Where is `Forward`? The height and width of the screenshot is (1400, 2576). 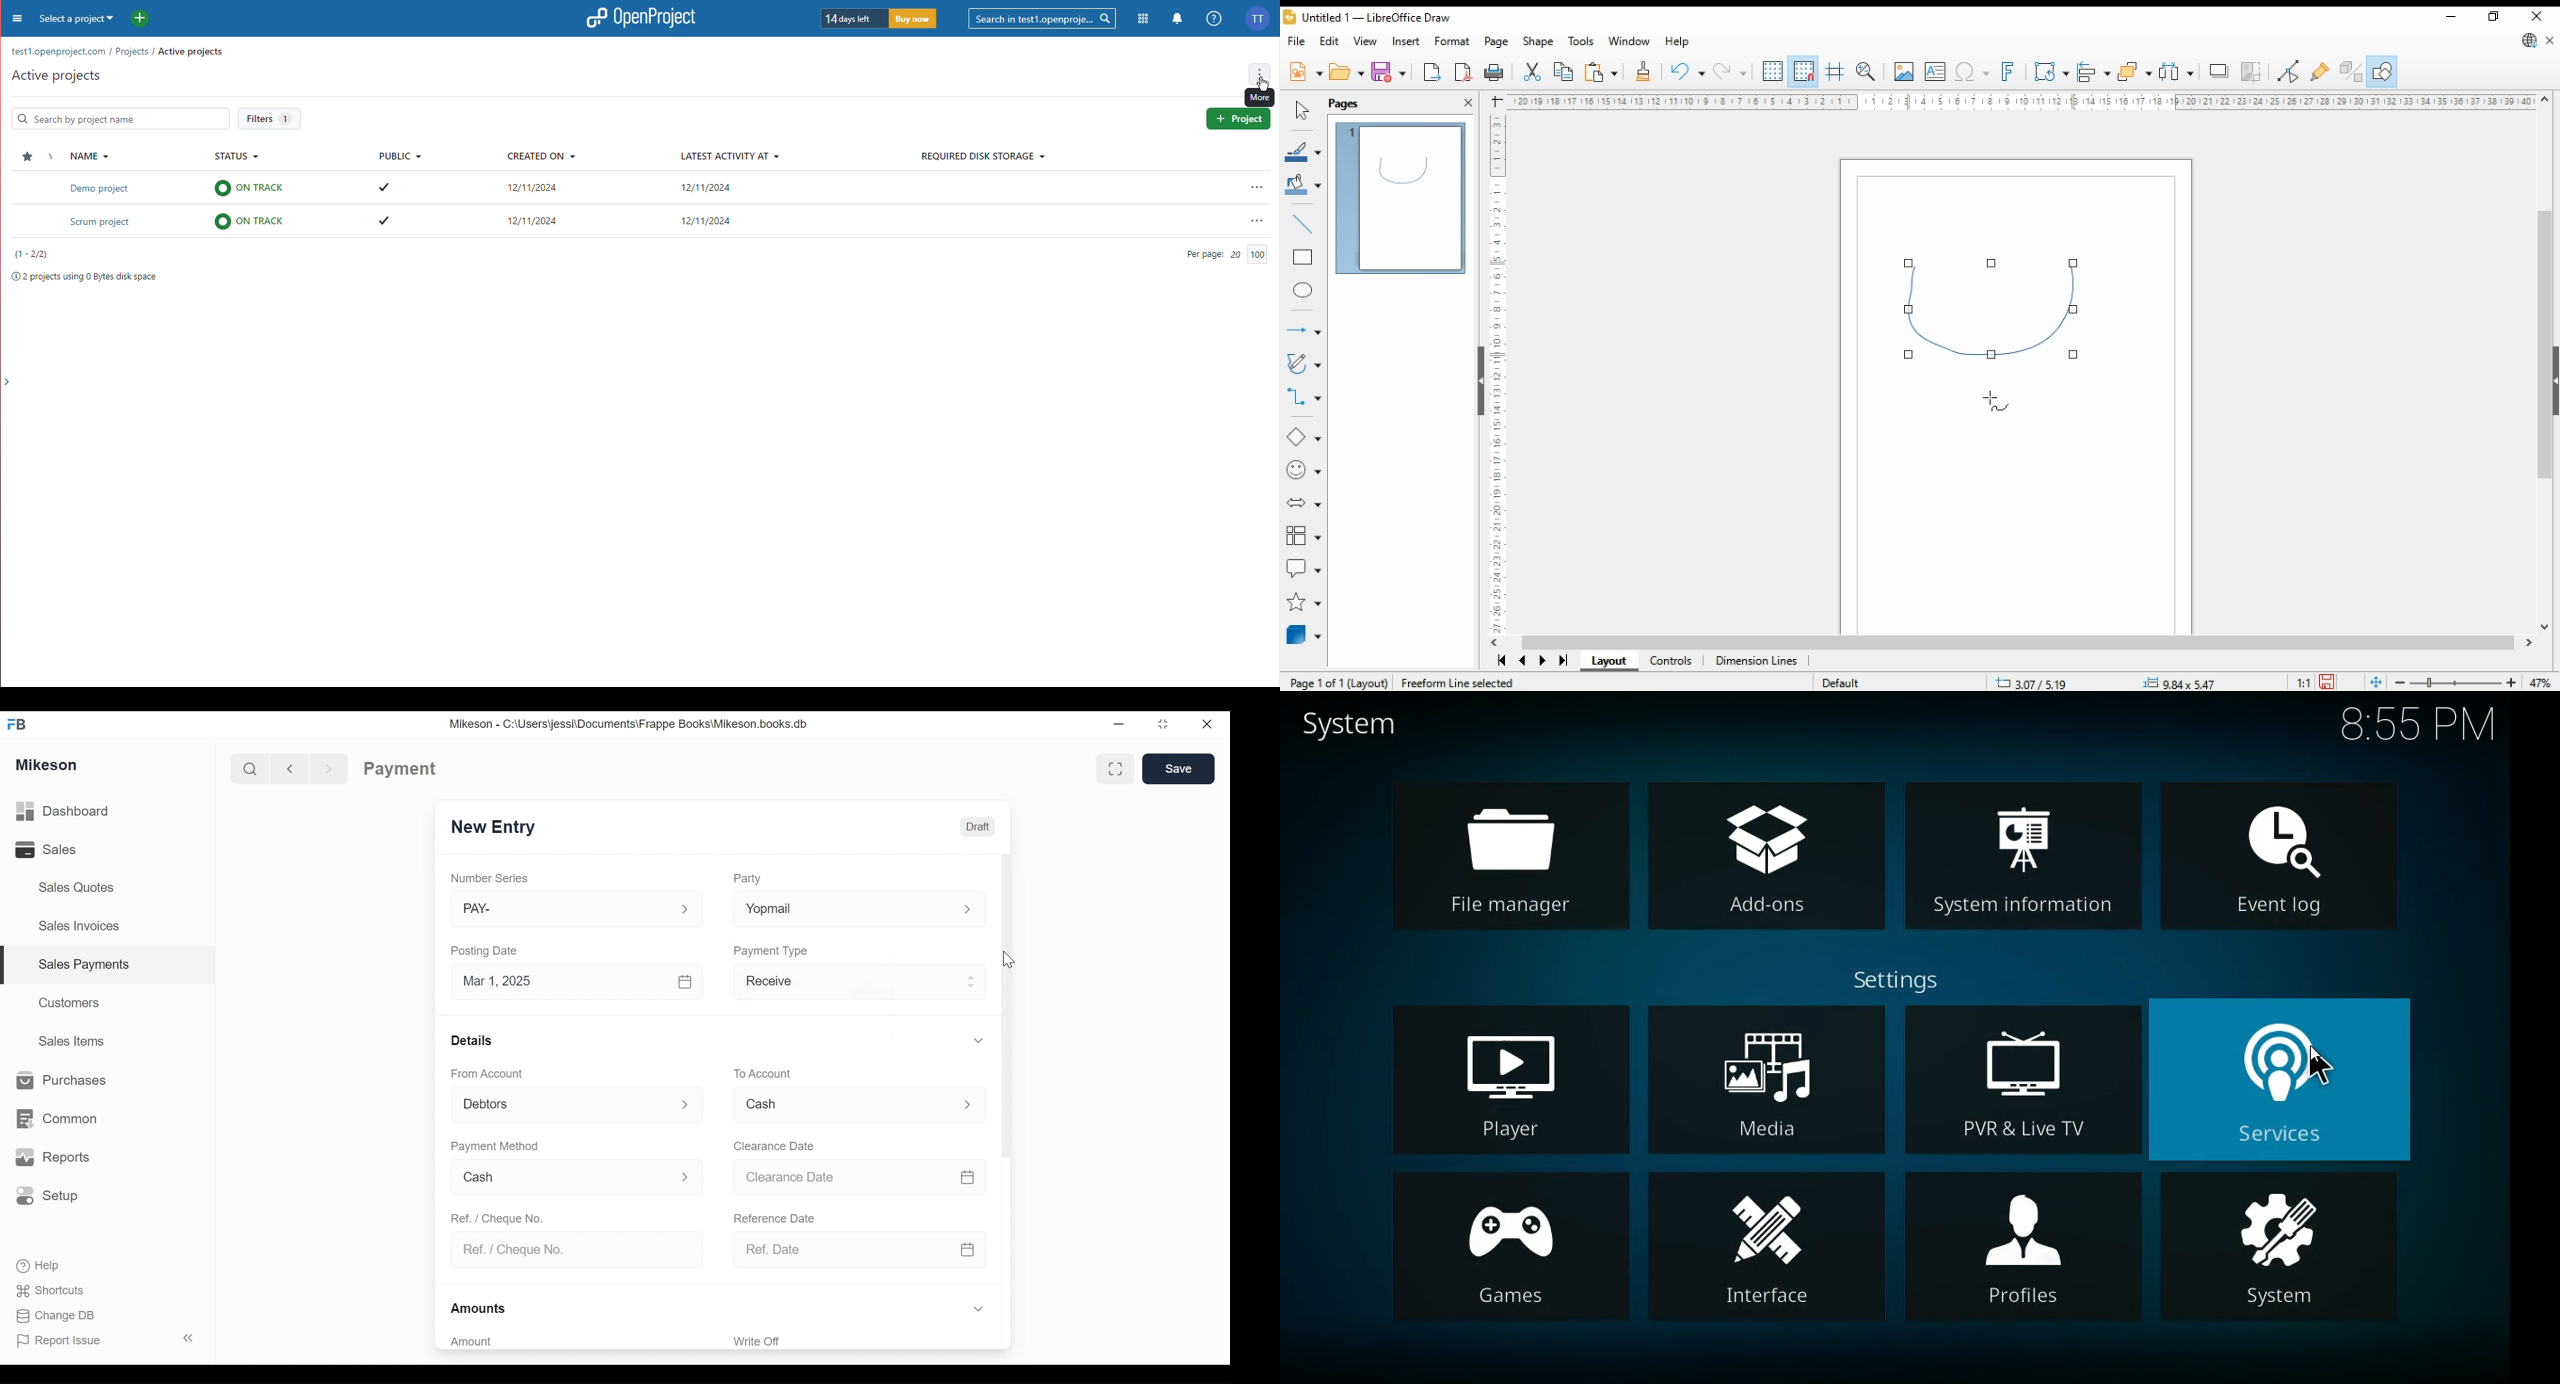 Forward is located at coordinates (333, 768).